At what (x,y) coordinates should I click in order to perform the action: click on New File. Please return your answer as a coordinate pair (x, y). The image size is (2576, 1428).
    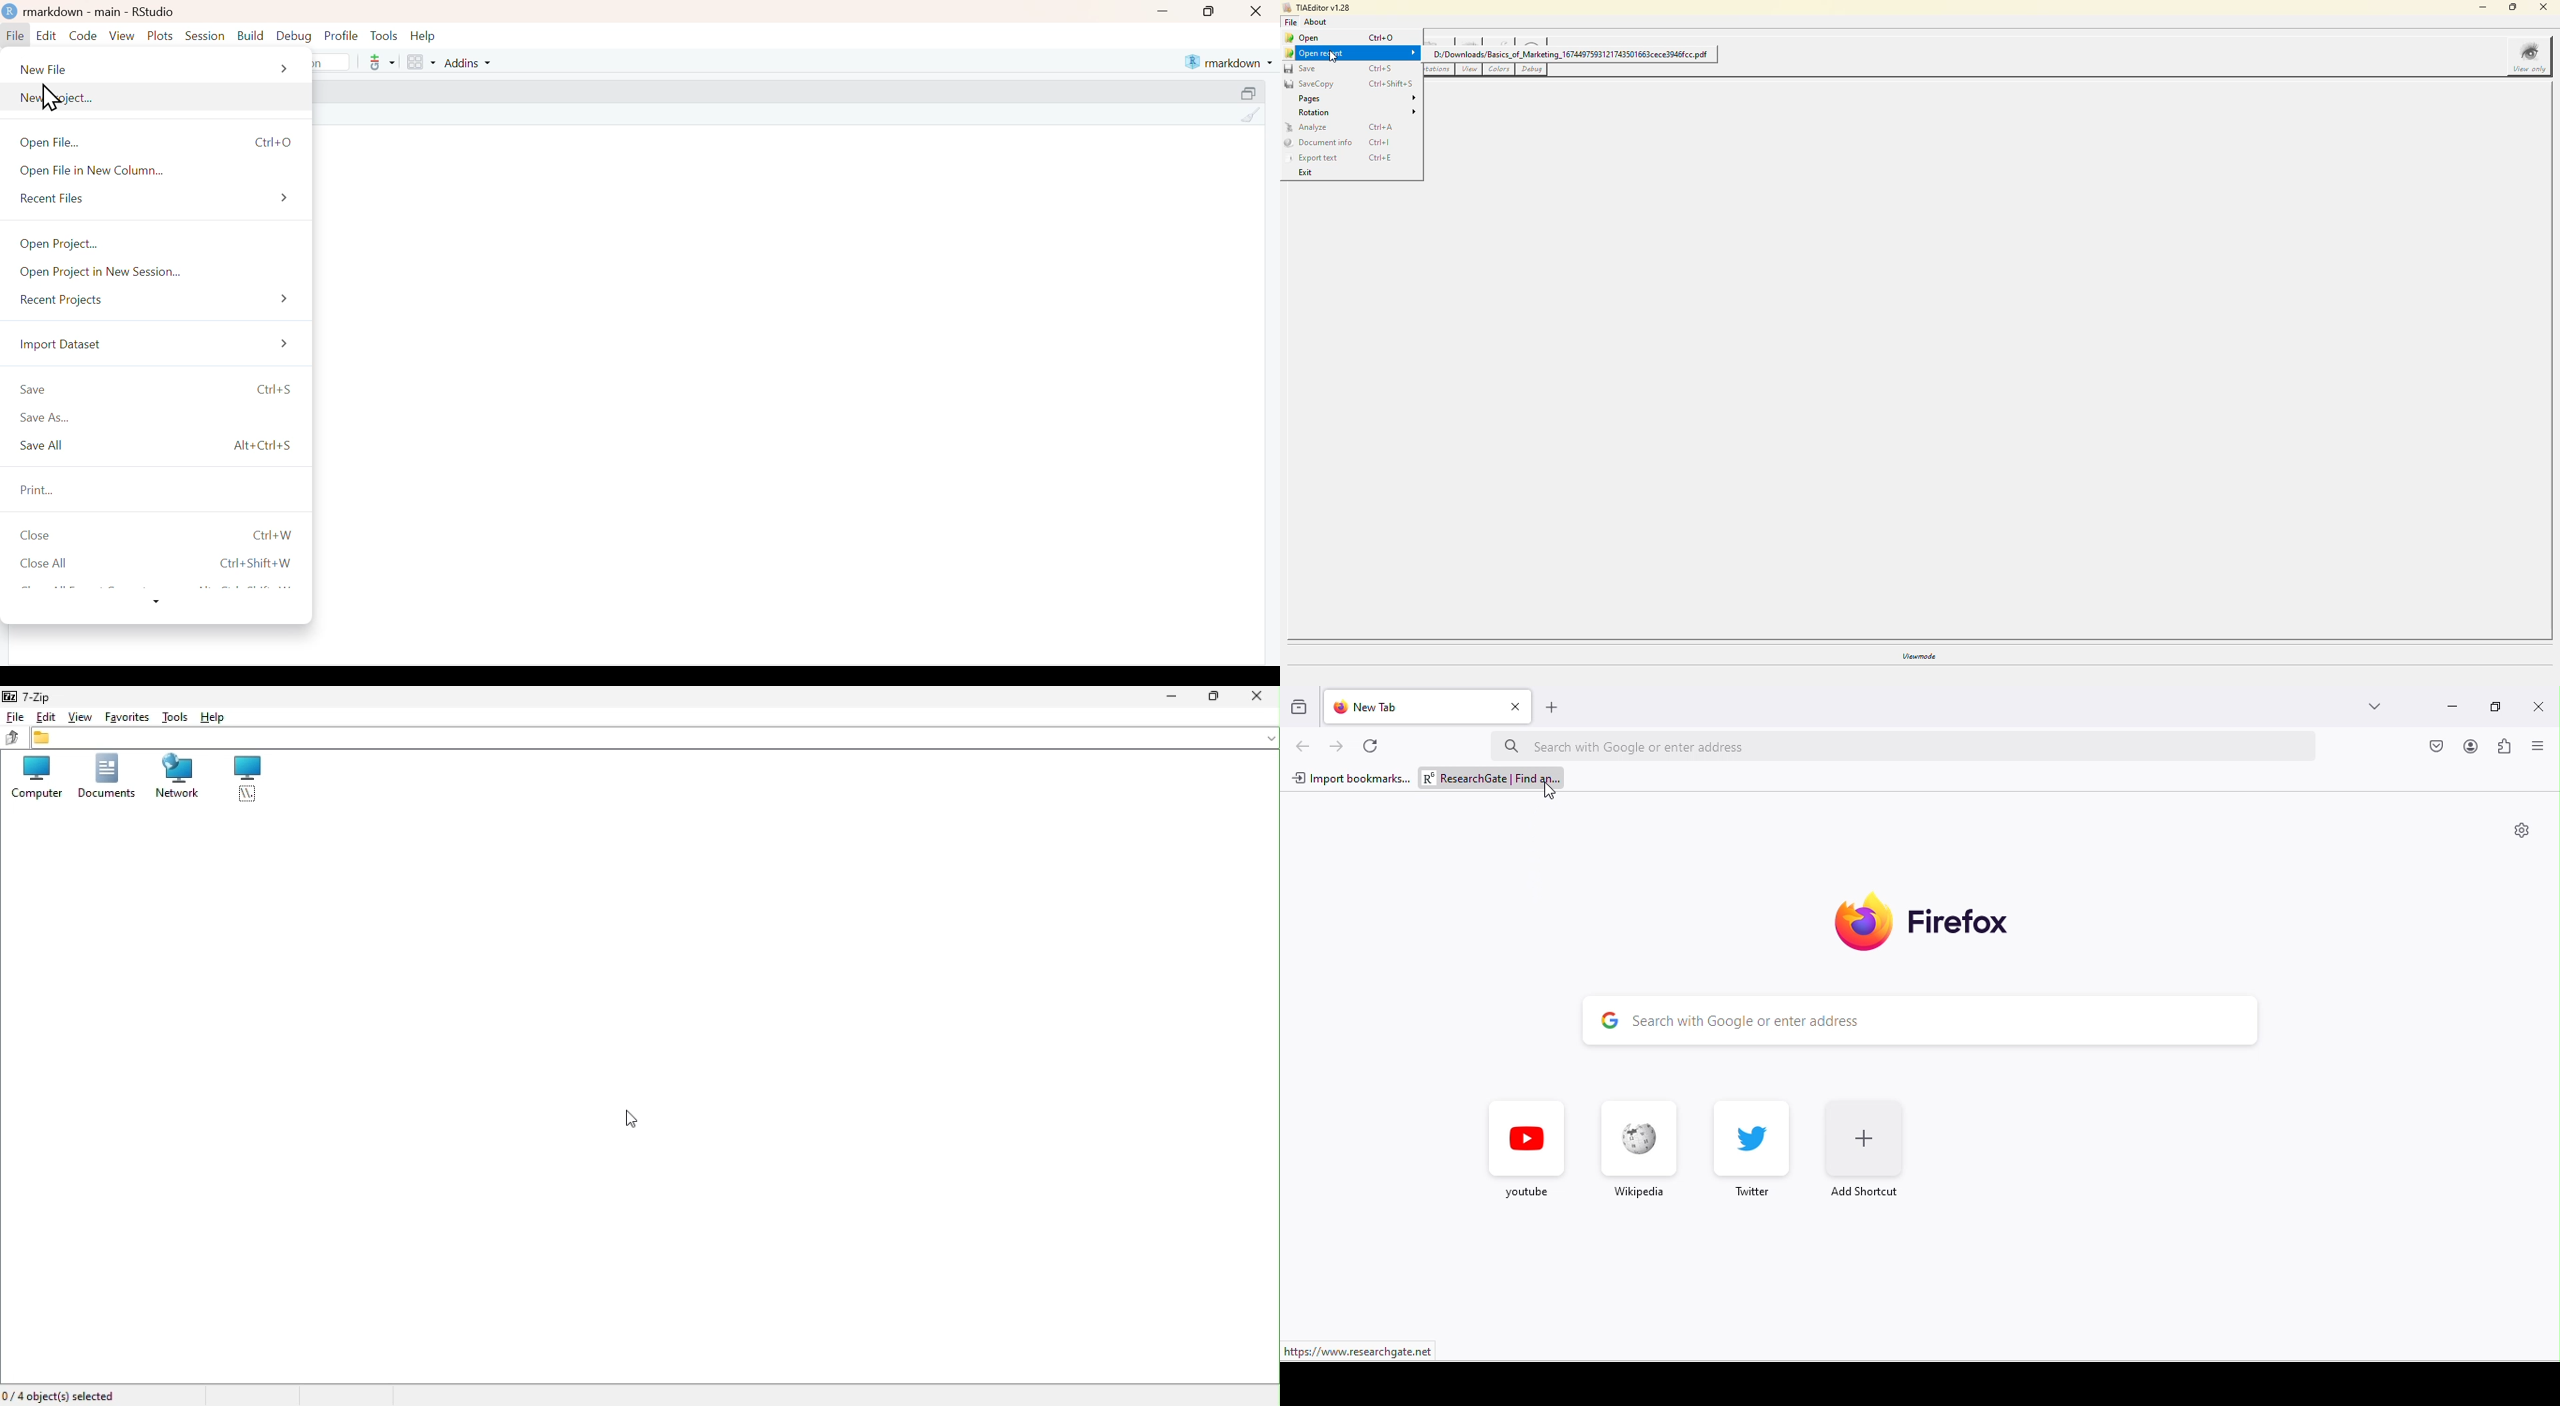
    Looking at the image, I should click on (157, 69).